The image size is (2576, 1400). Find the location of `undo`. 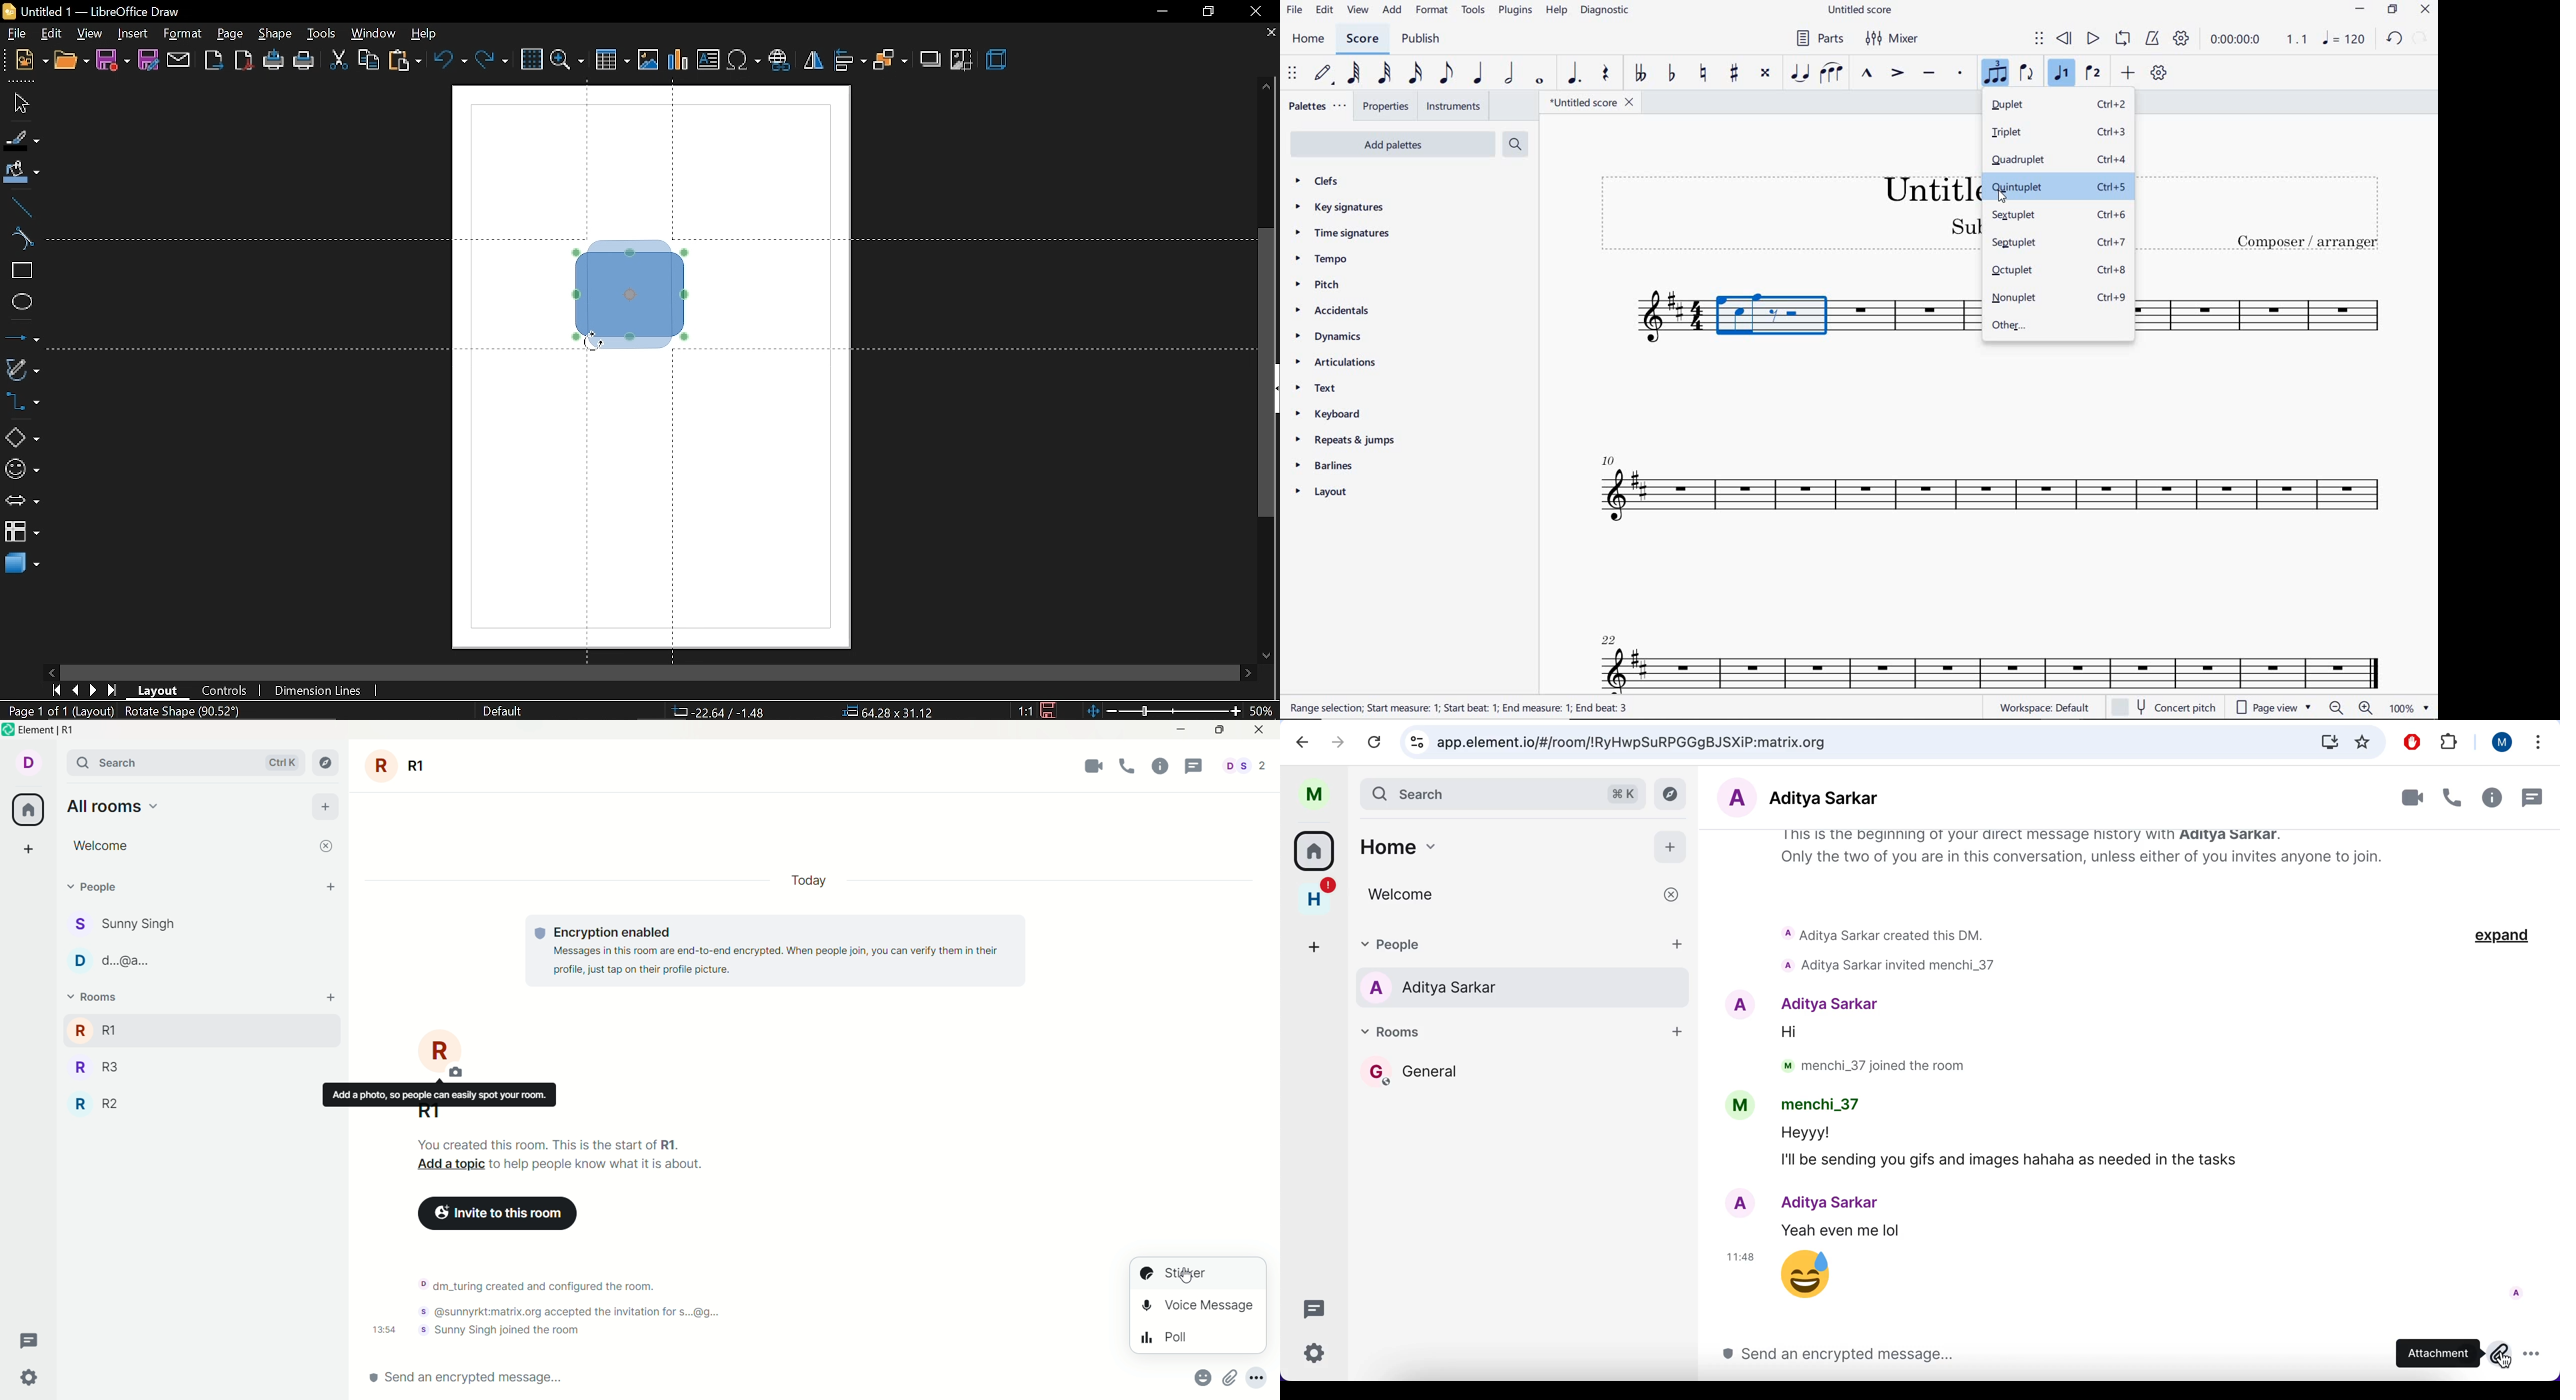

undo is located at coordinates (452, 62).